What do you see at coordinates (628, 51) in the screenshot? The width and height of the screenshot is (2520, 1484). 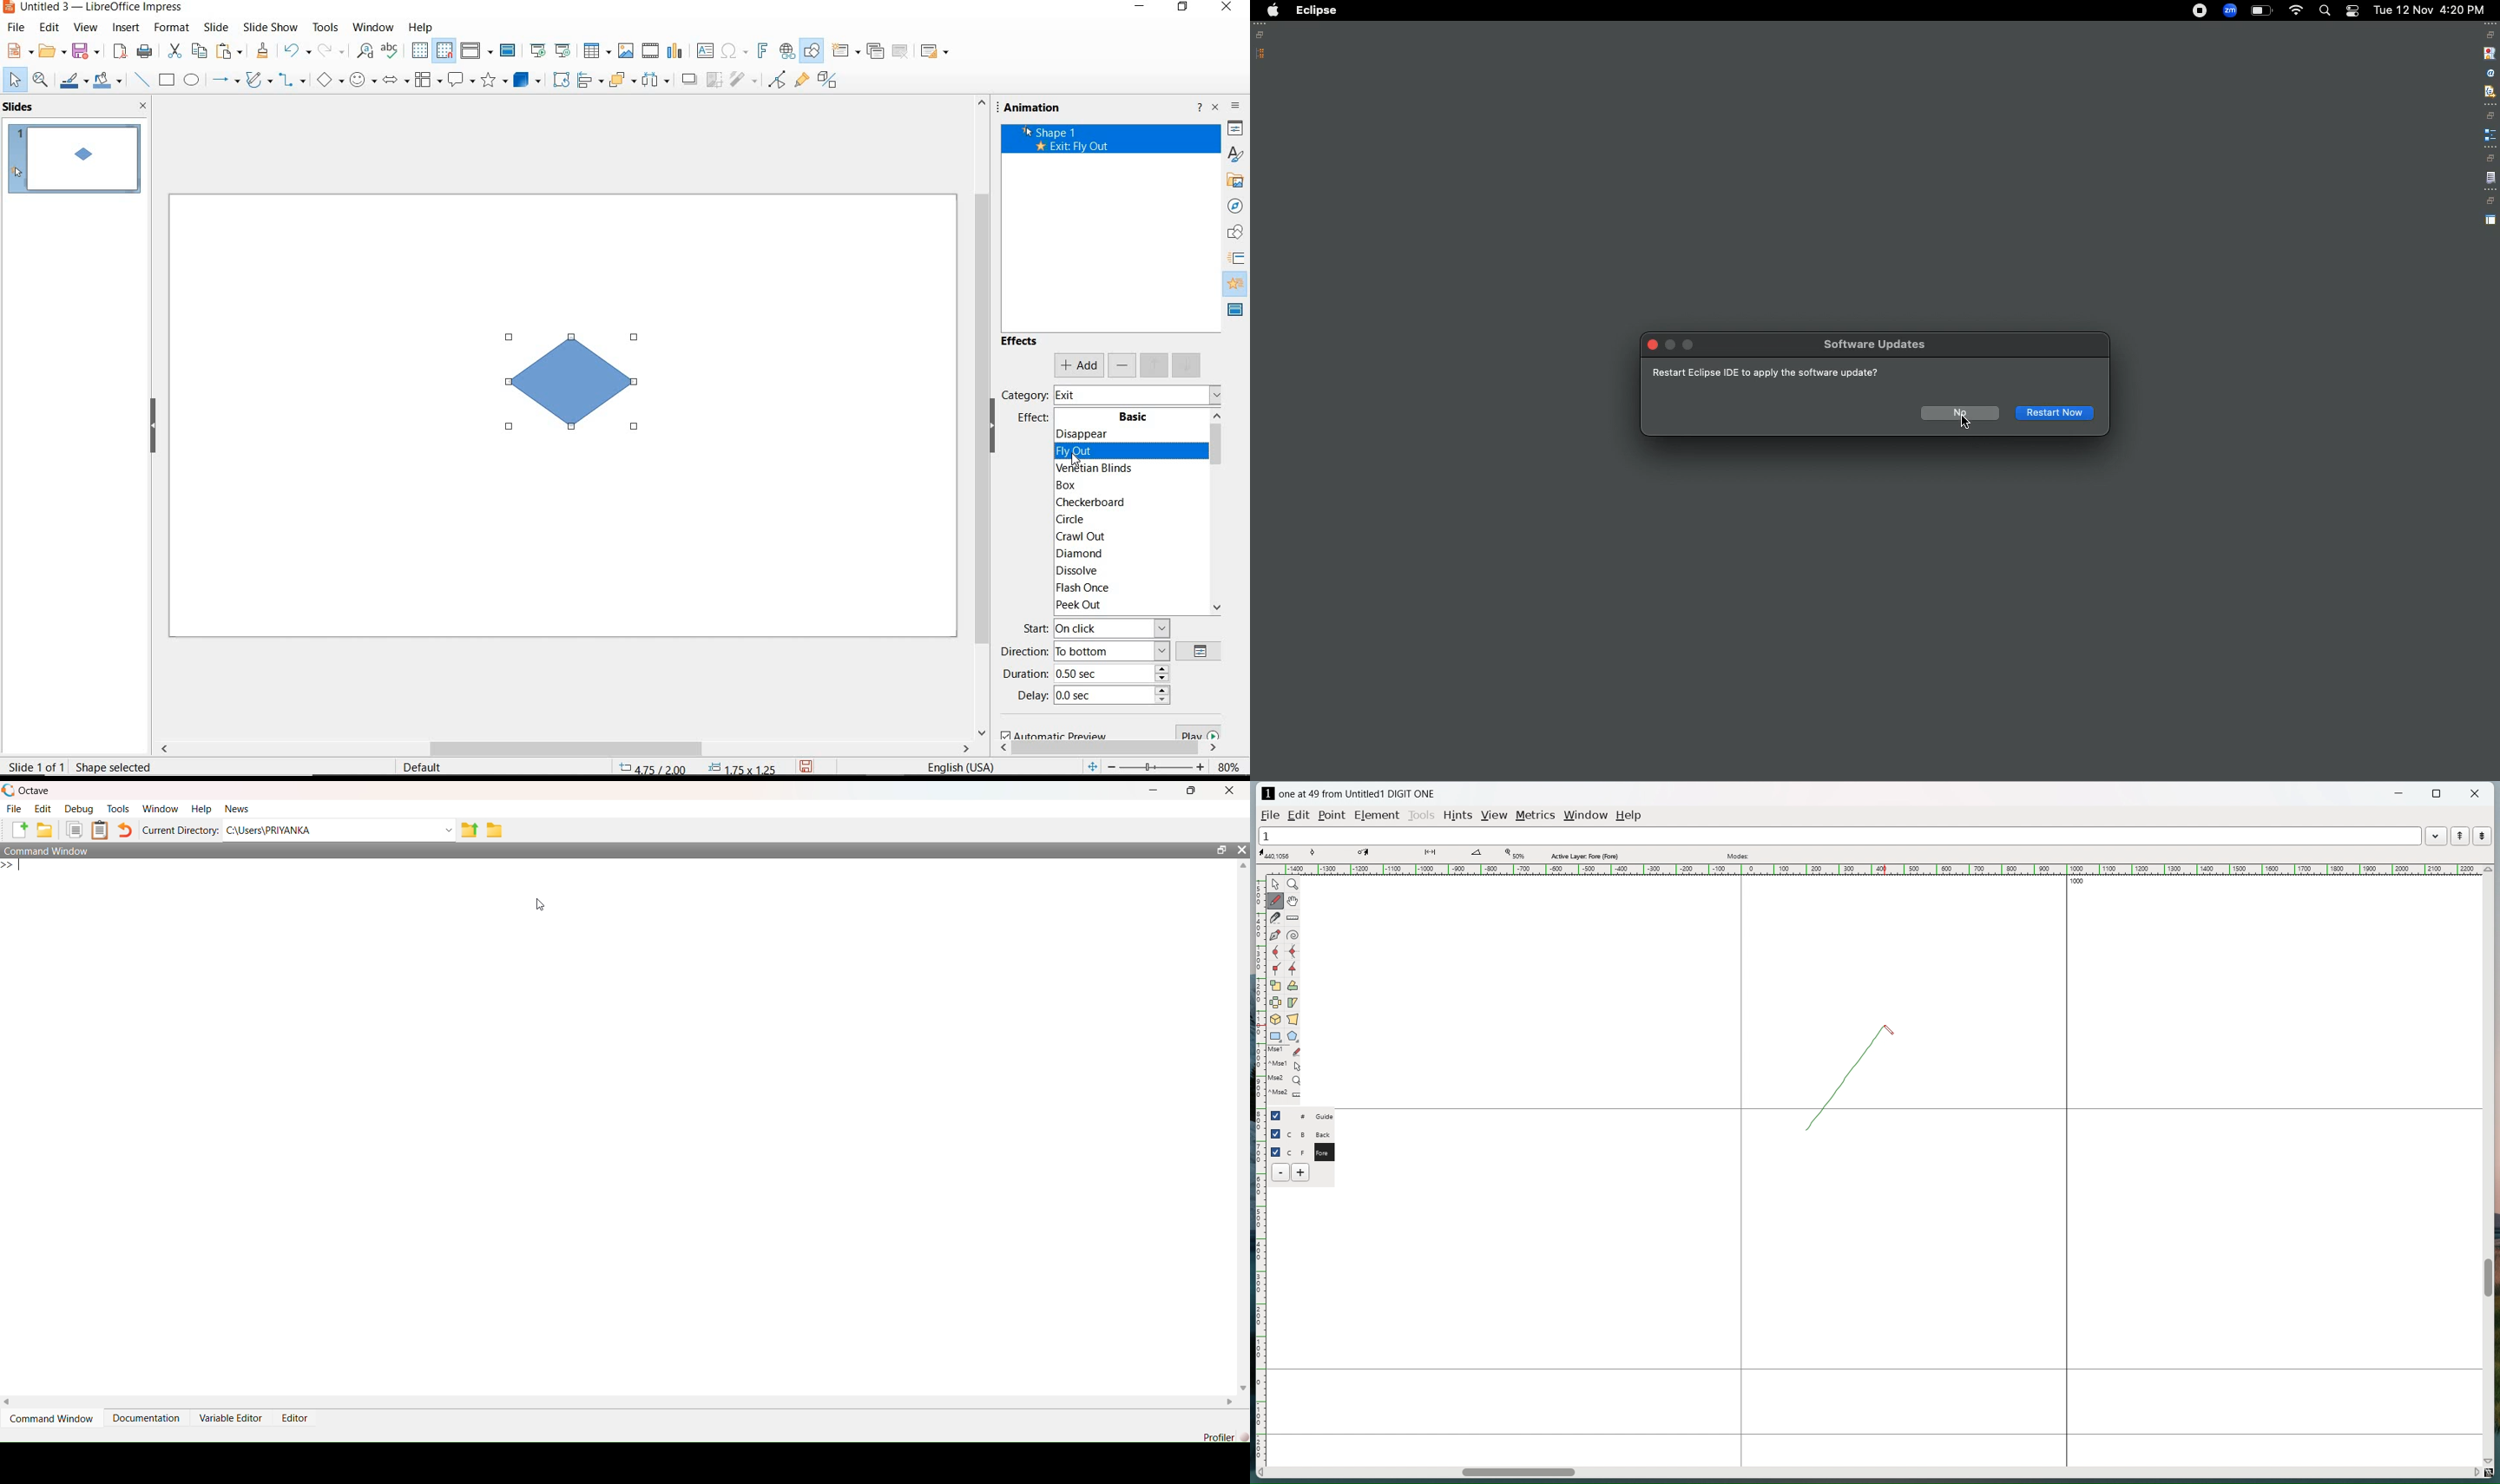 I see `insert image` at bounding box center [628, 51].